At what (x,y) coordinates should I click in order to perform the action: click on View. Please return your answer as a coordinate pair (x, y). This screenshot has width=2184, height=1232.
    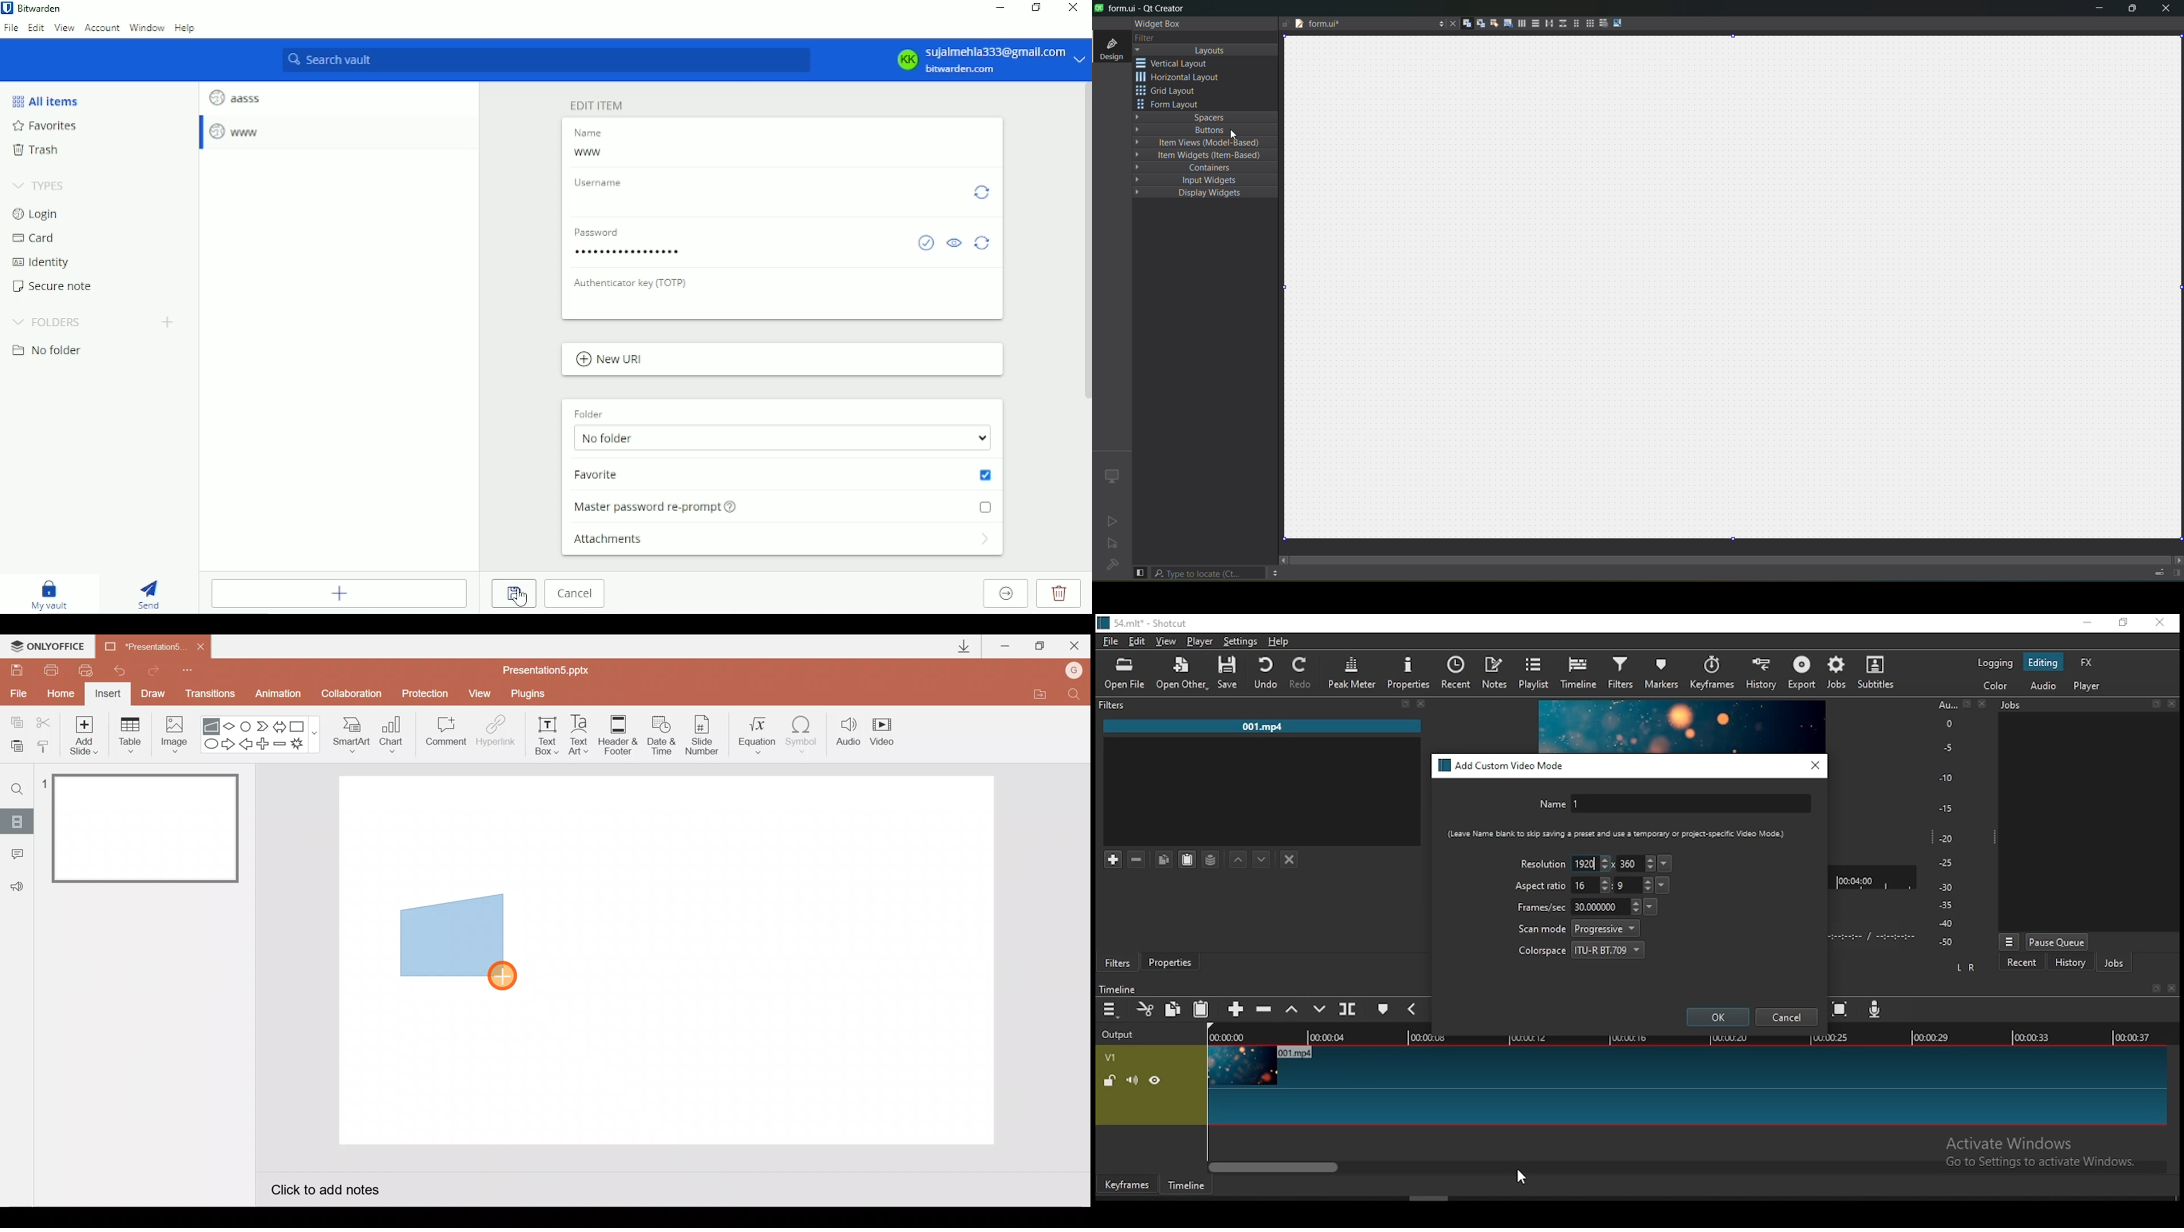
    Looking at the image, I should click on (482, 692).